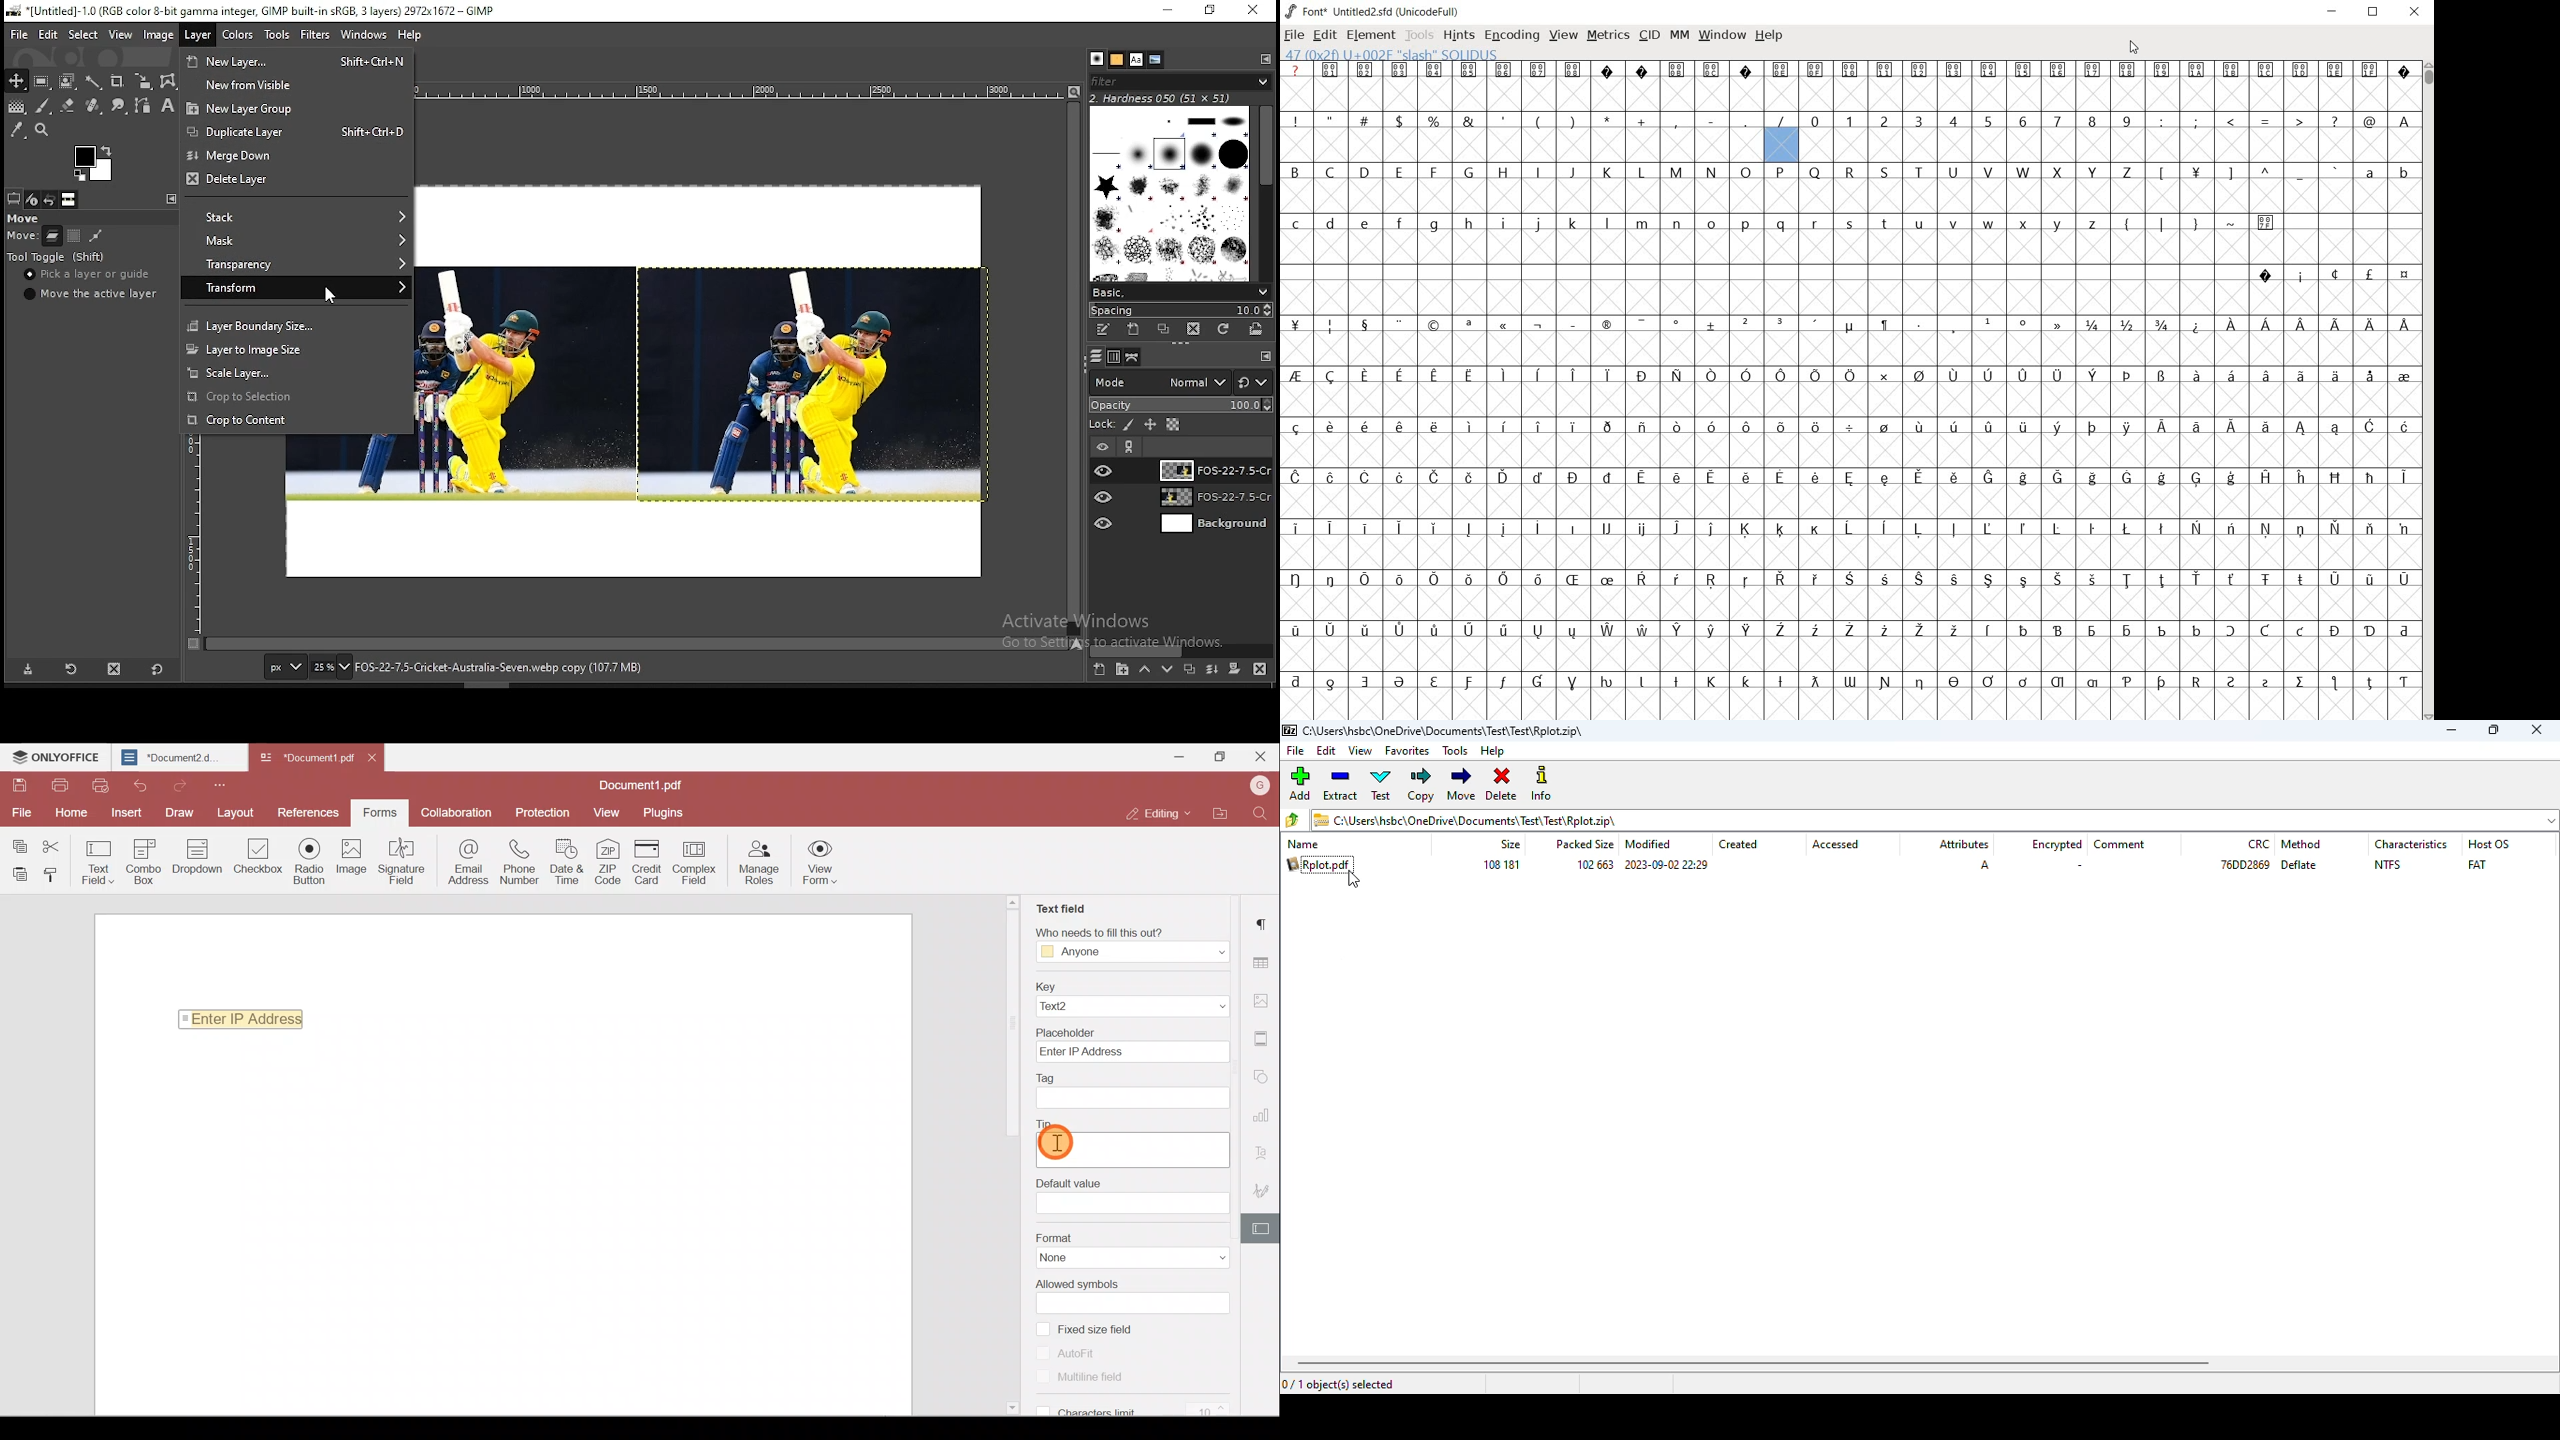 This screenshot has width=2576, height=1456. What do you see at coordinates (1699, 222) in the screenshot?
I see `small letters c-z` at bounding box center [1699, 222].